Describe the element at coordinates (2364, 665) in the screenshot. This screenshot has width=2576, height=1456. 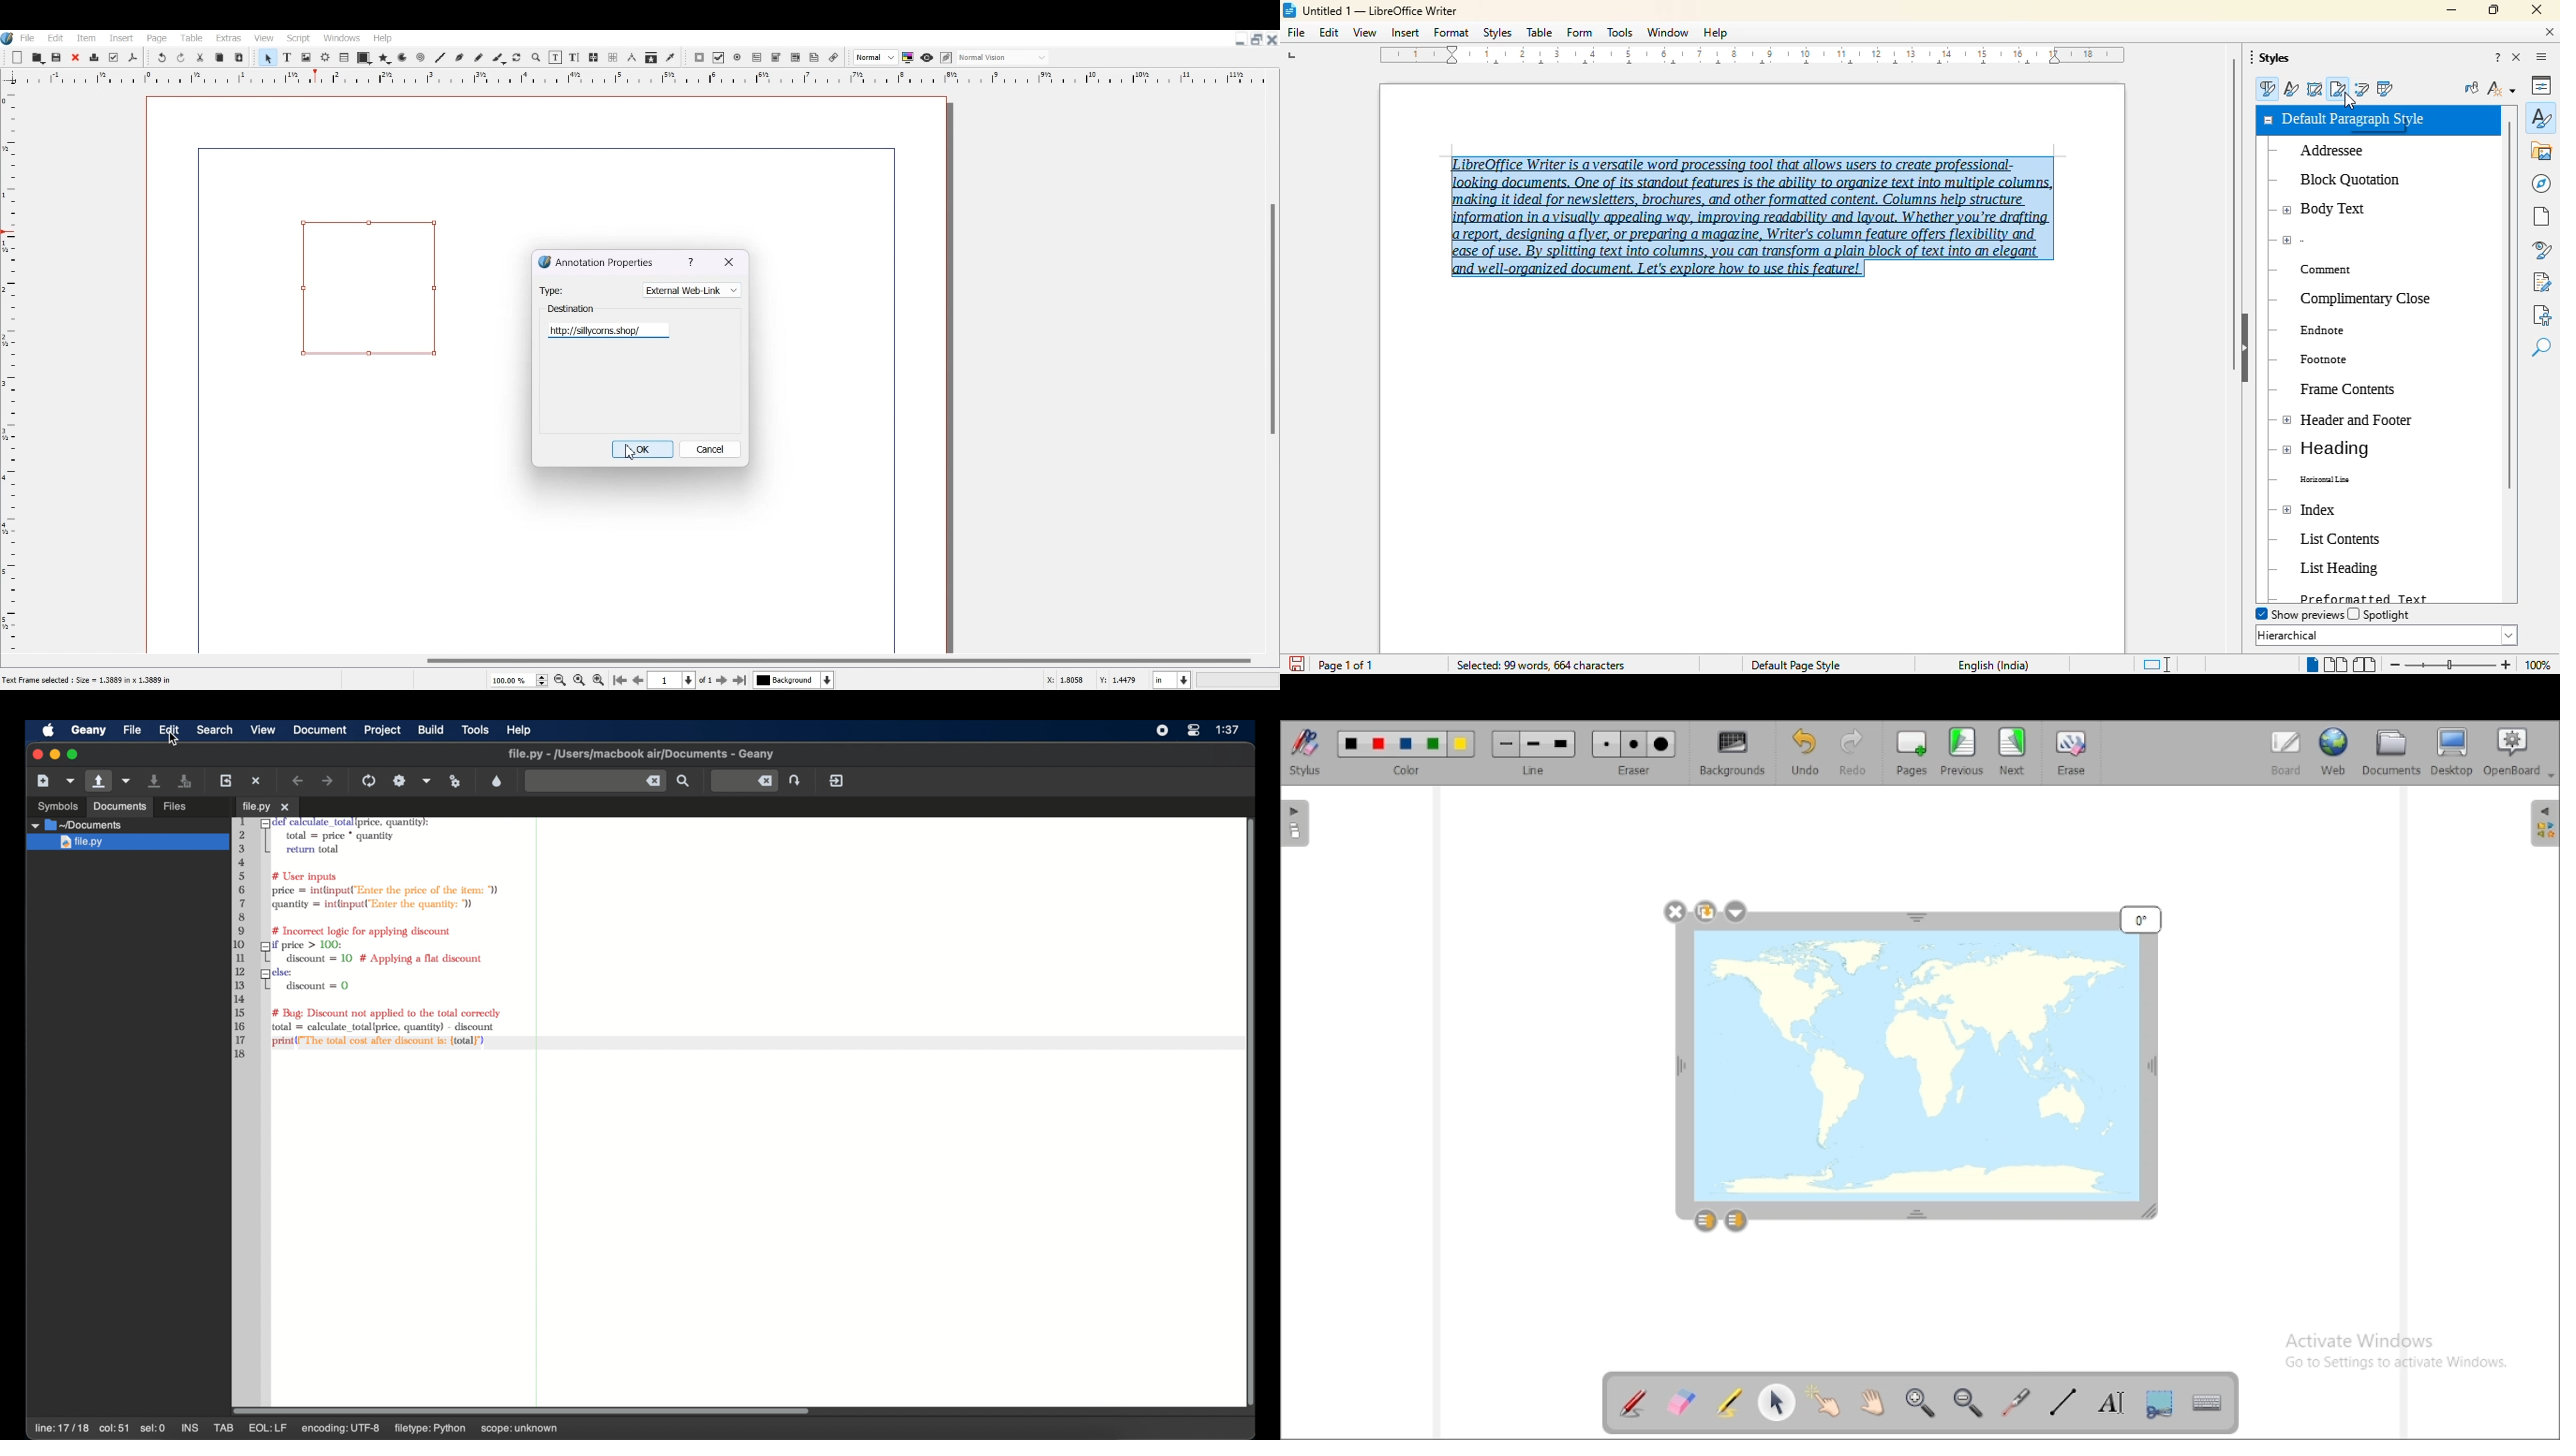
I see `book view` at that location.